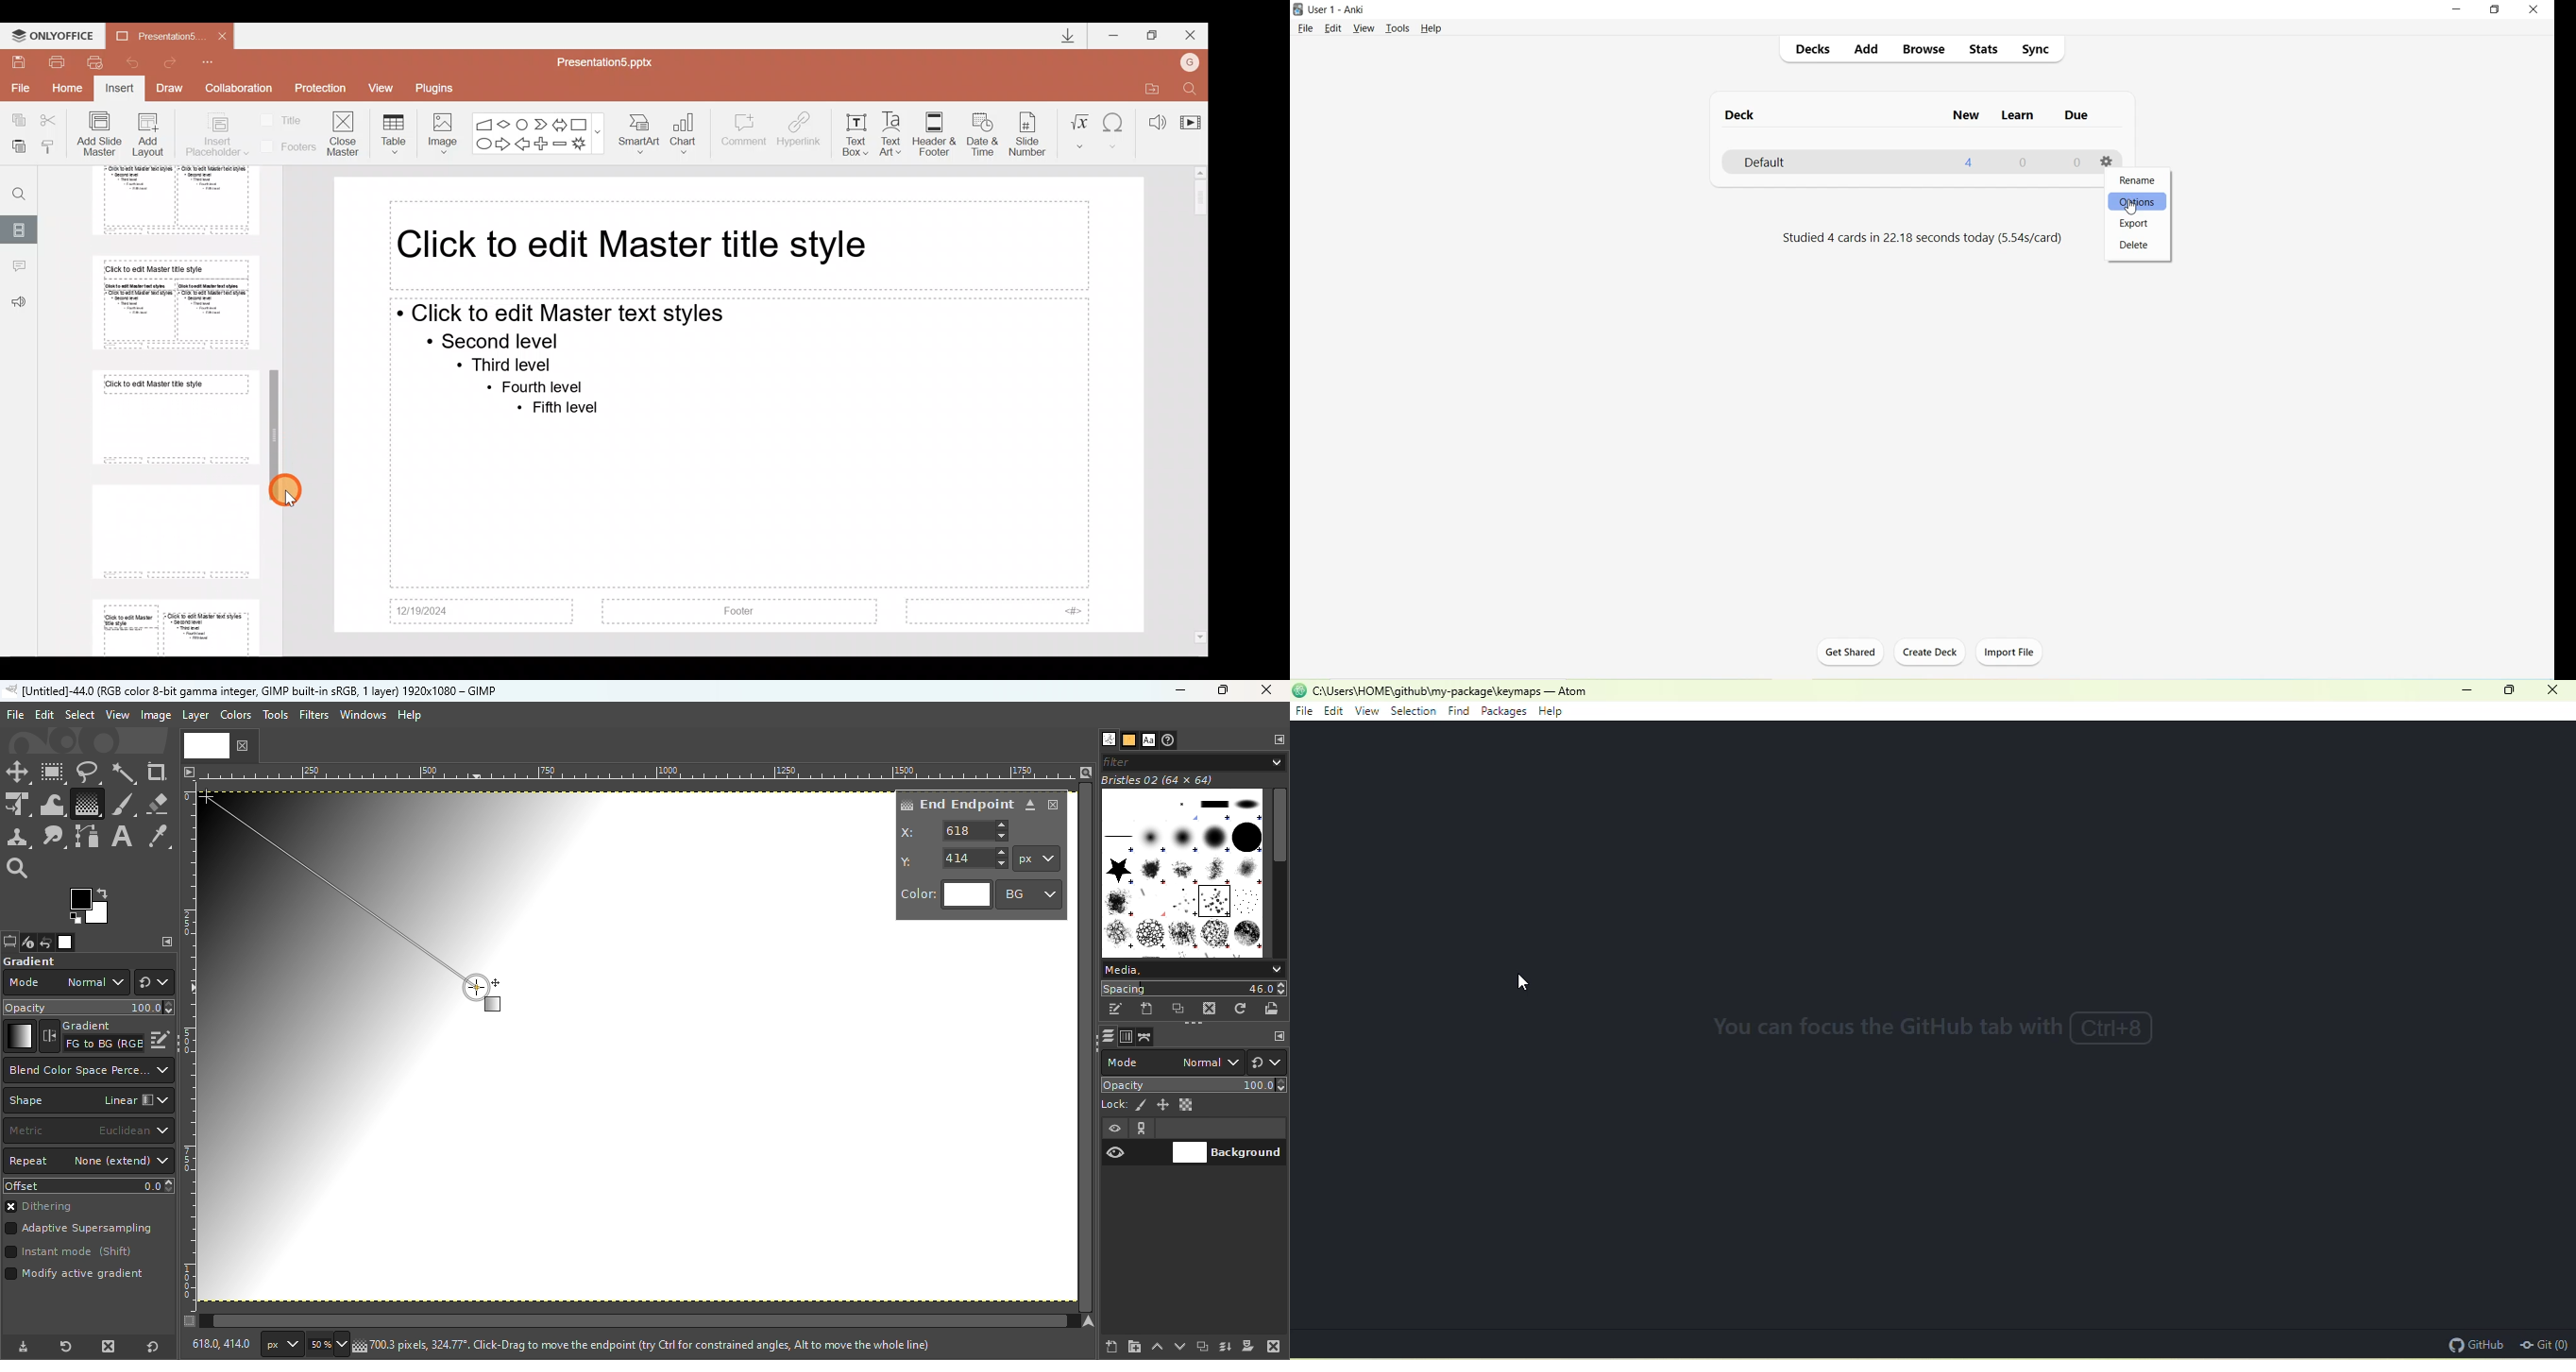 The height and width of the screenshot is (1372, 2576). Describe the element at coordinates (344, 133) in the screenshot. I see `Close masters` at that location.